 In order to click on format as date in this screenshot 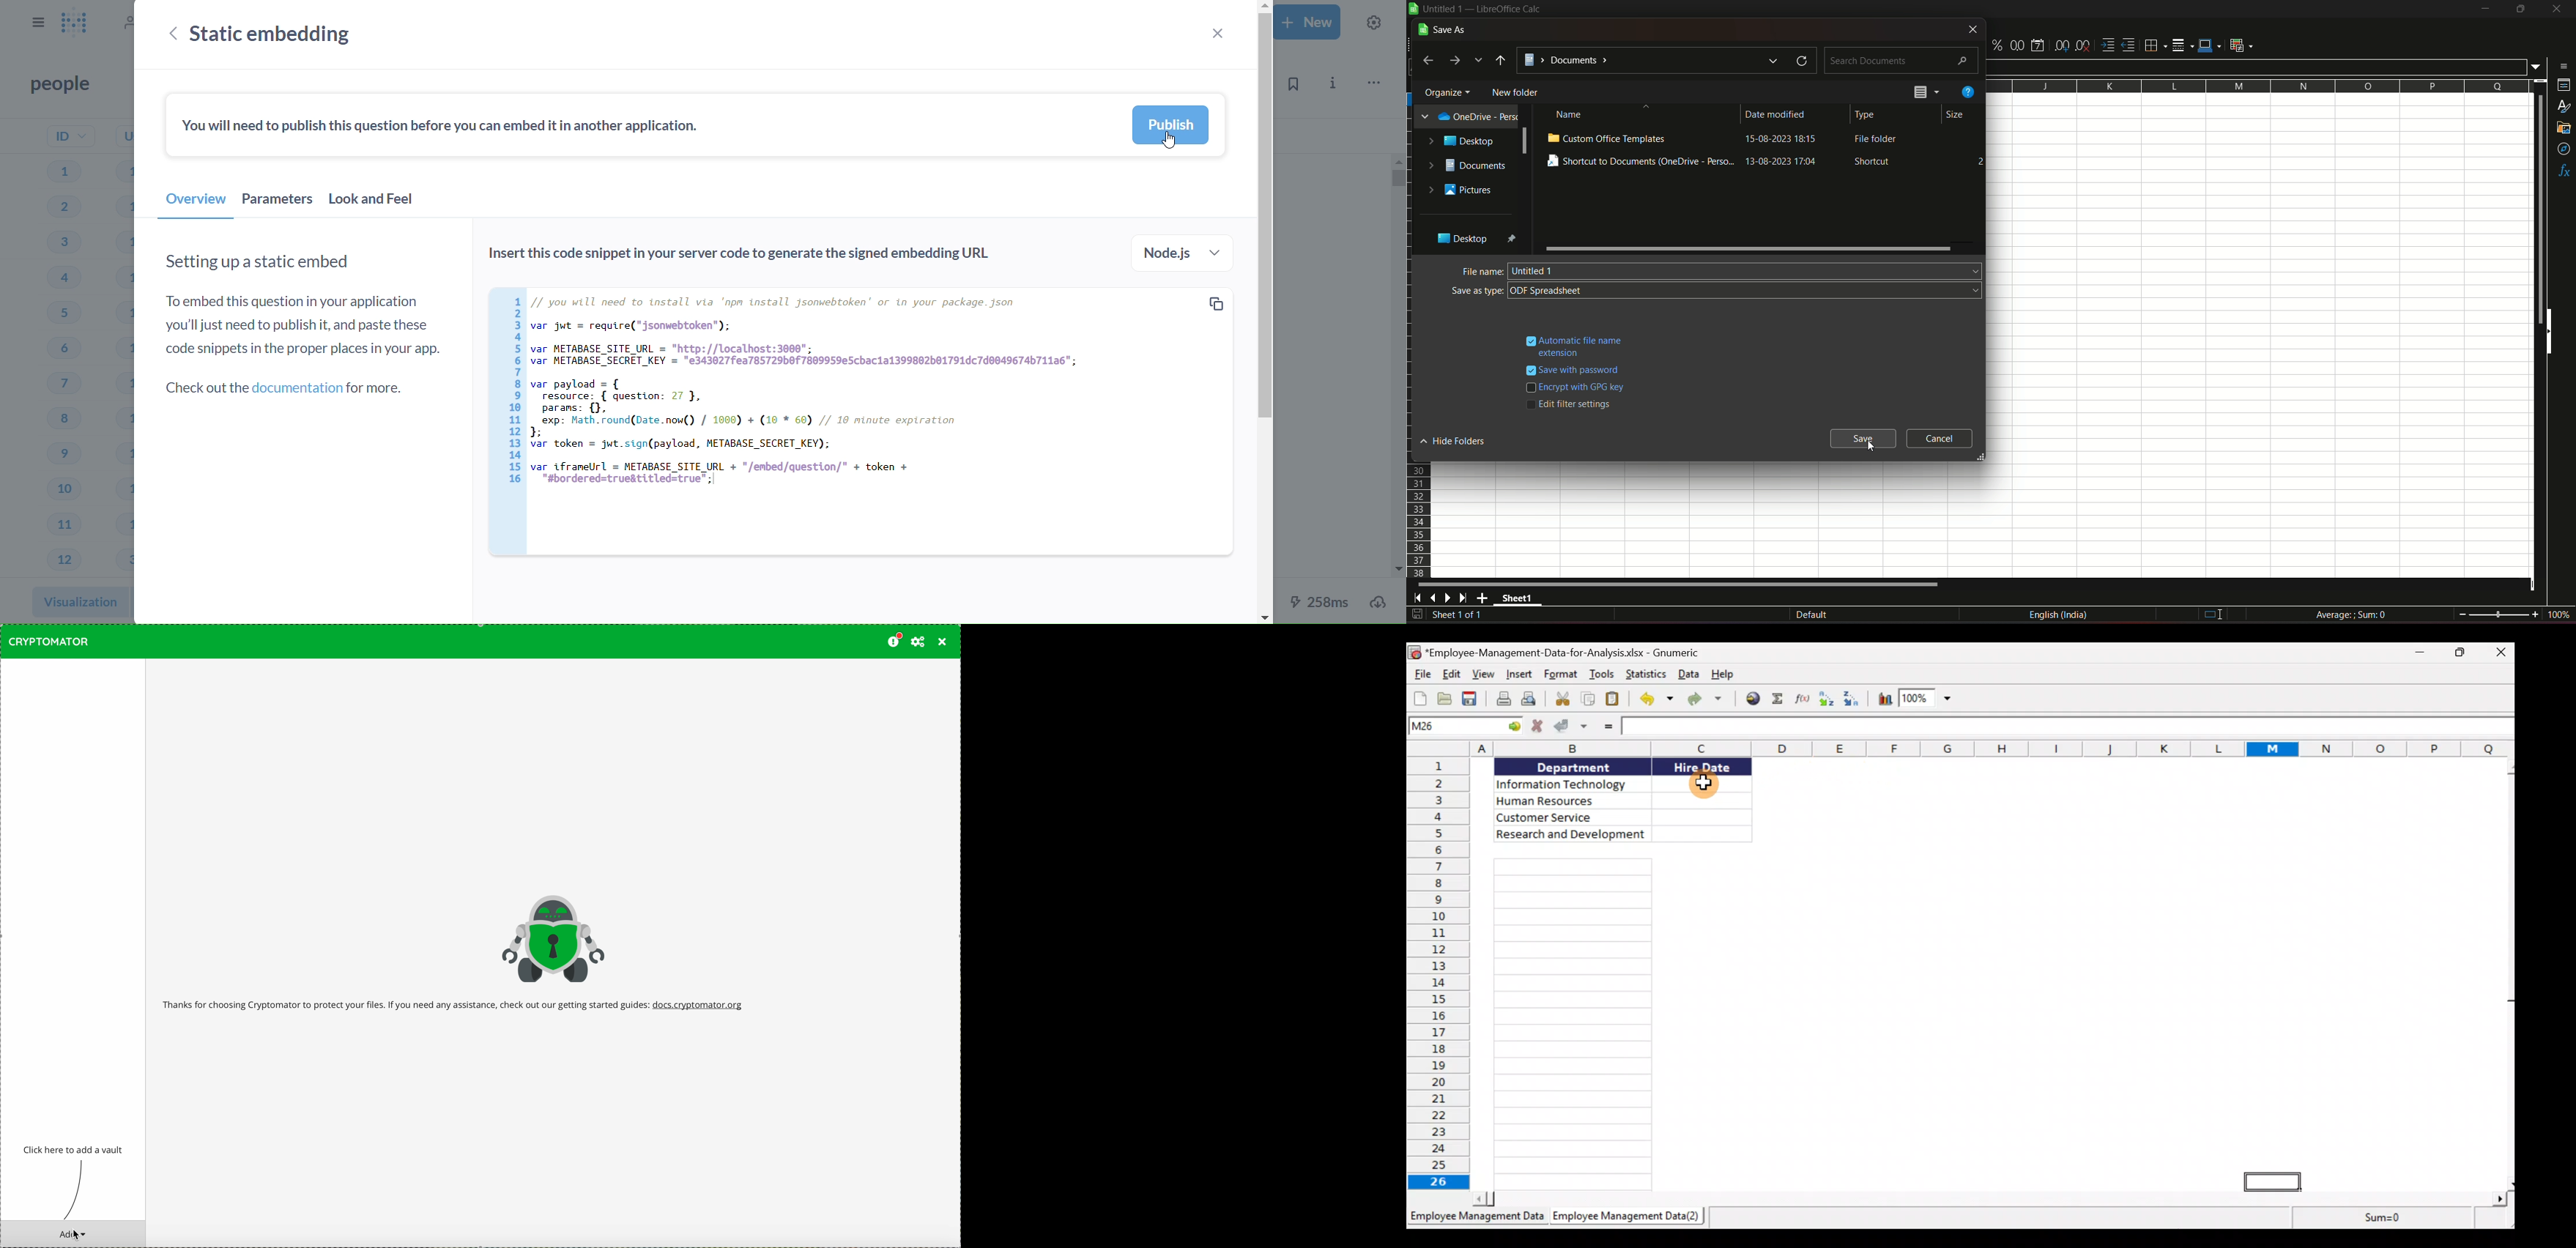, I will do `click(2039, 44)`.